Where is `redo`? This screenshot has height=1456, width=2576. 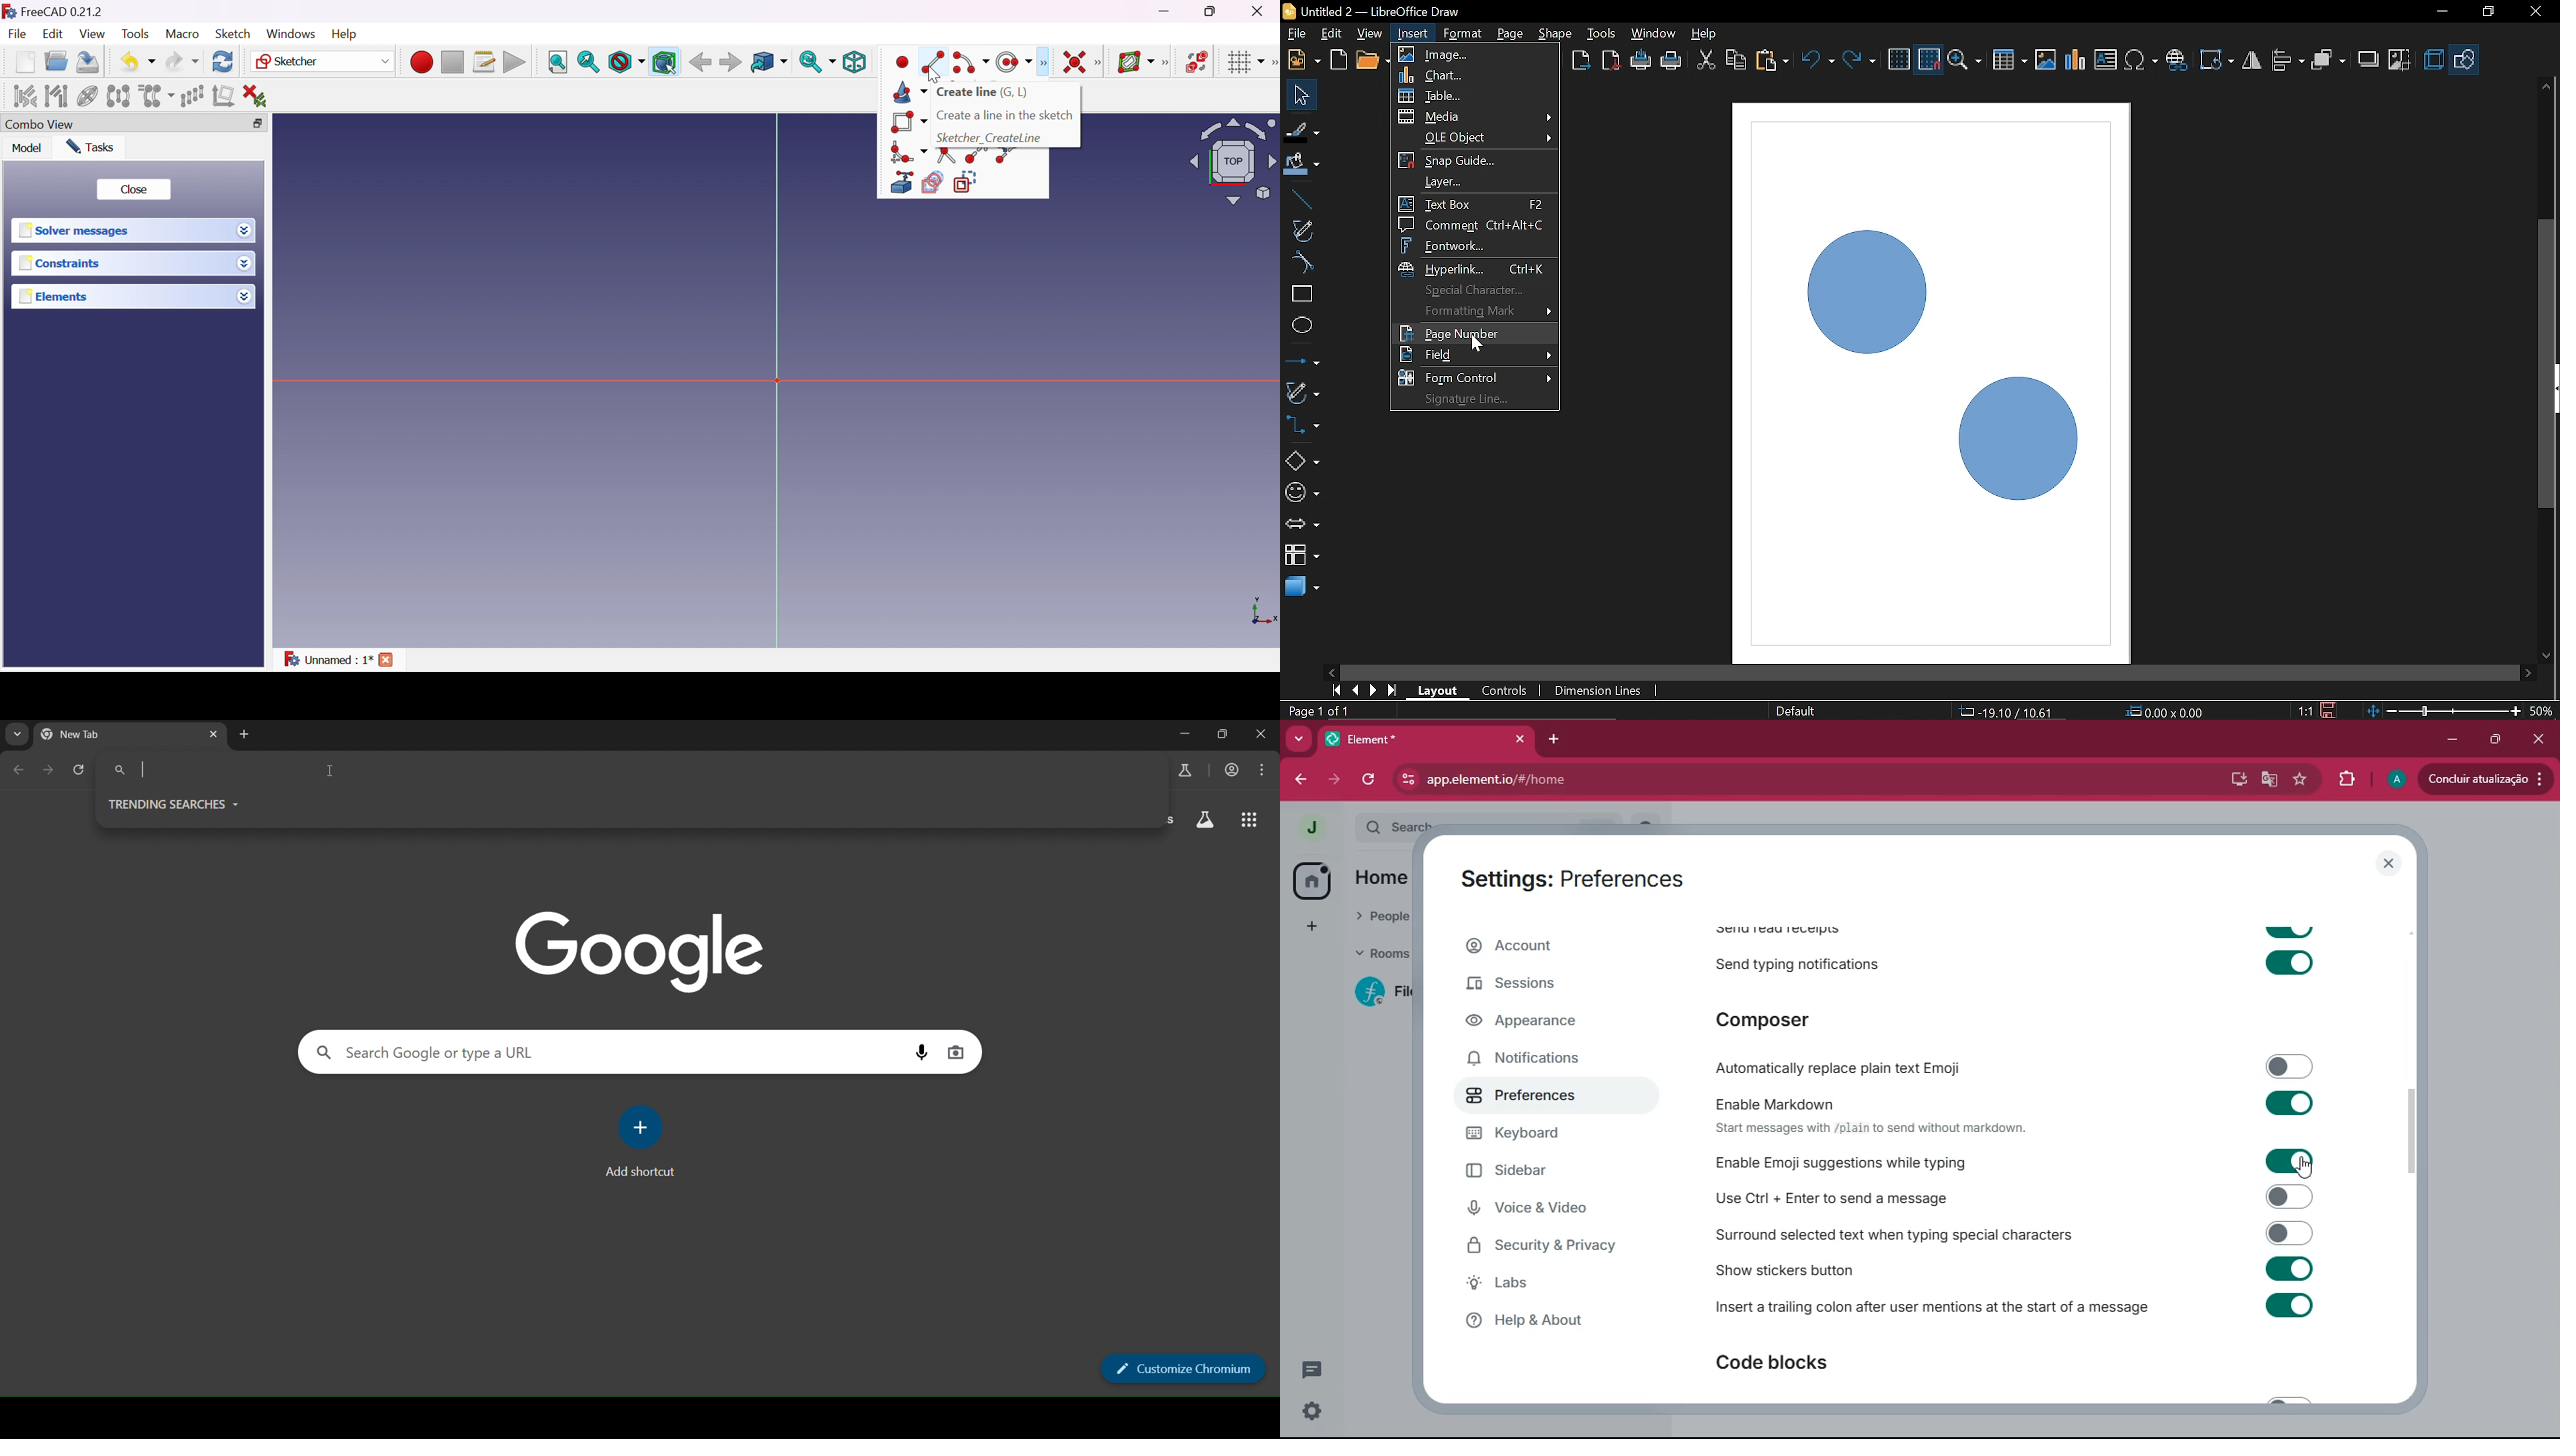
redo is located at coordinates (1859, 60).